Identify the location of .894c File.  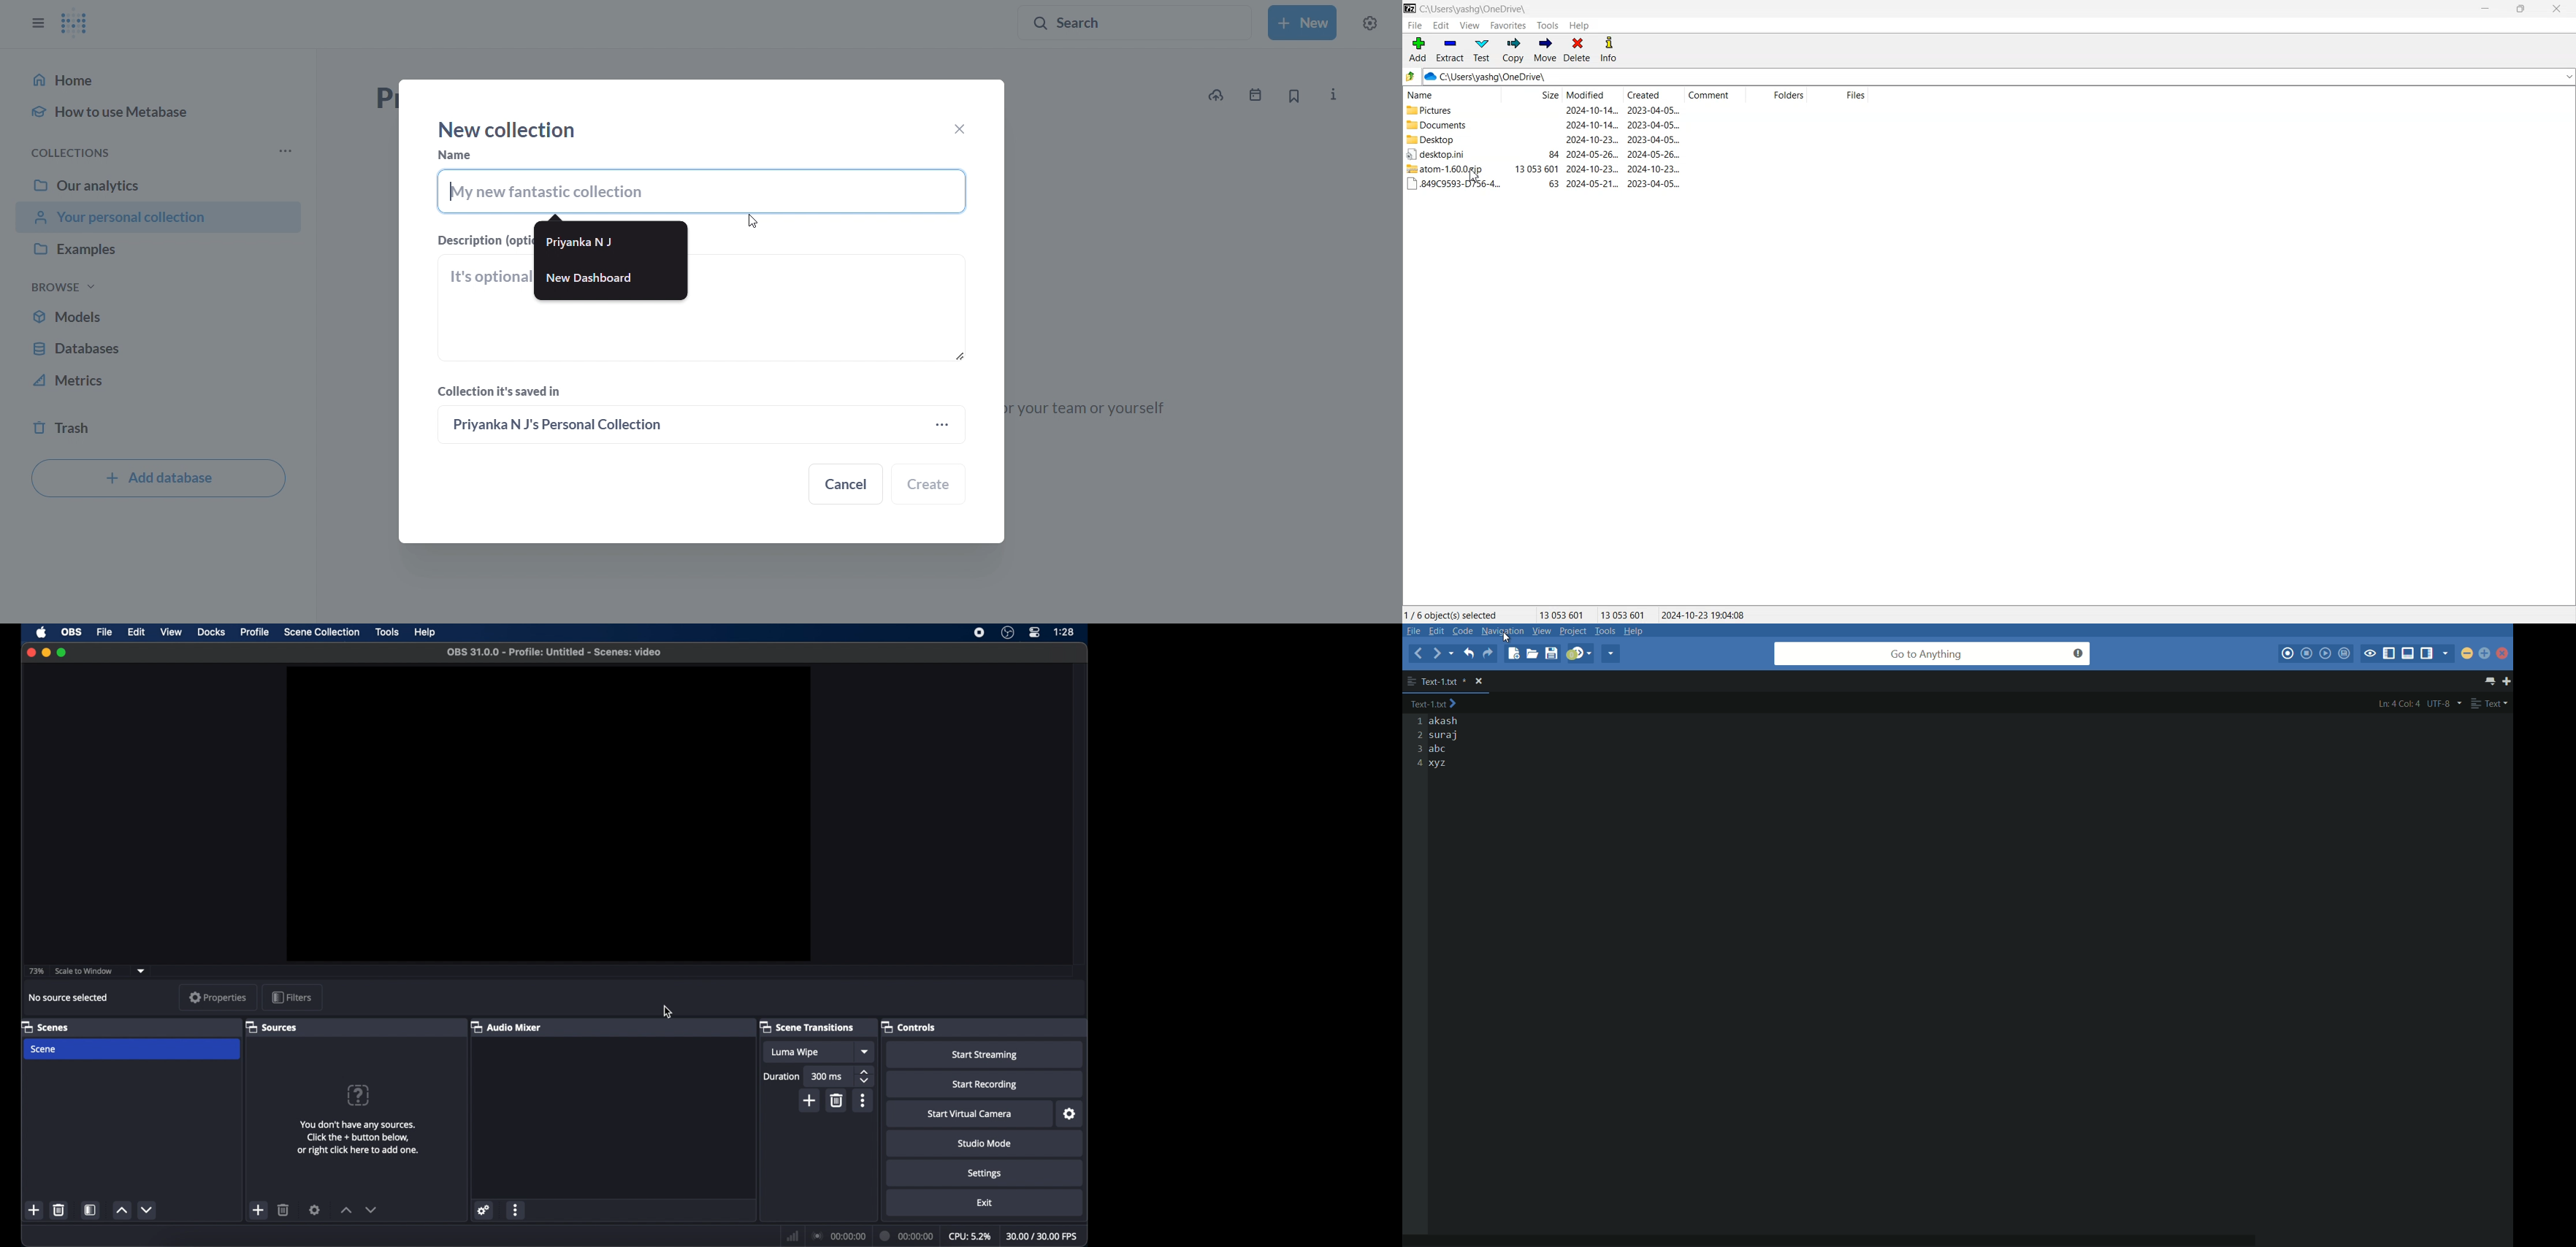
(1452, 184).